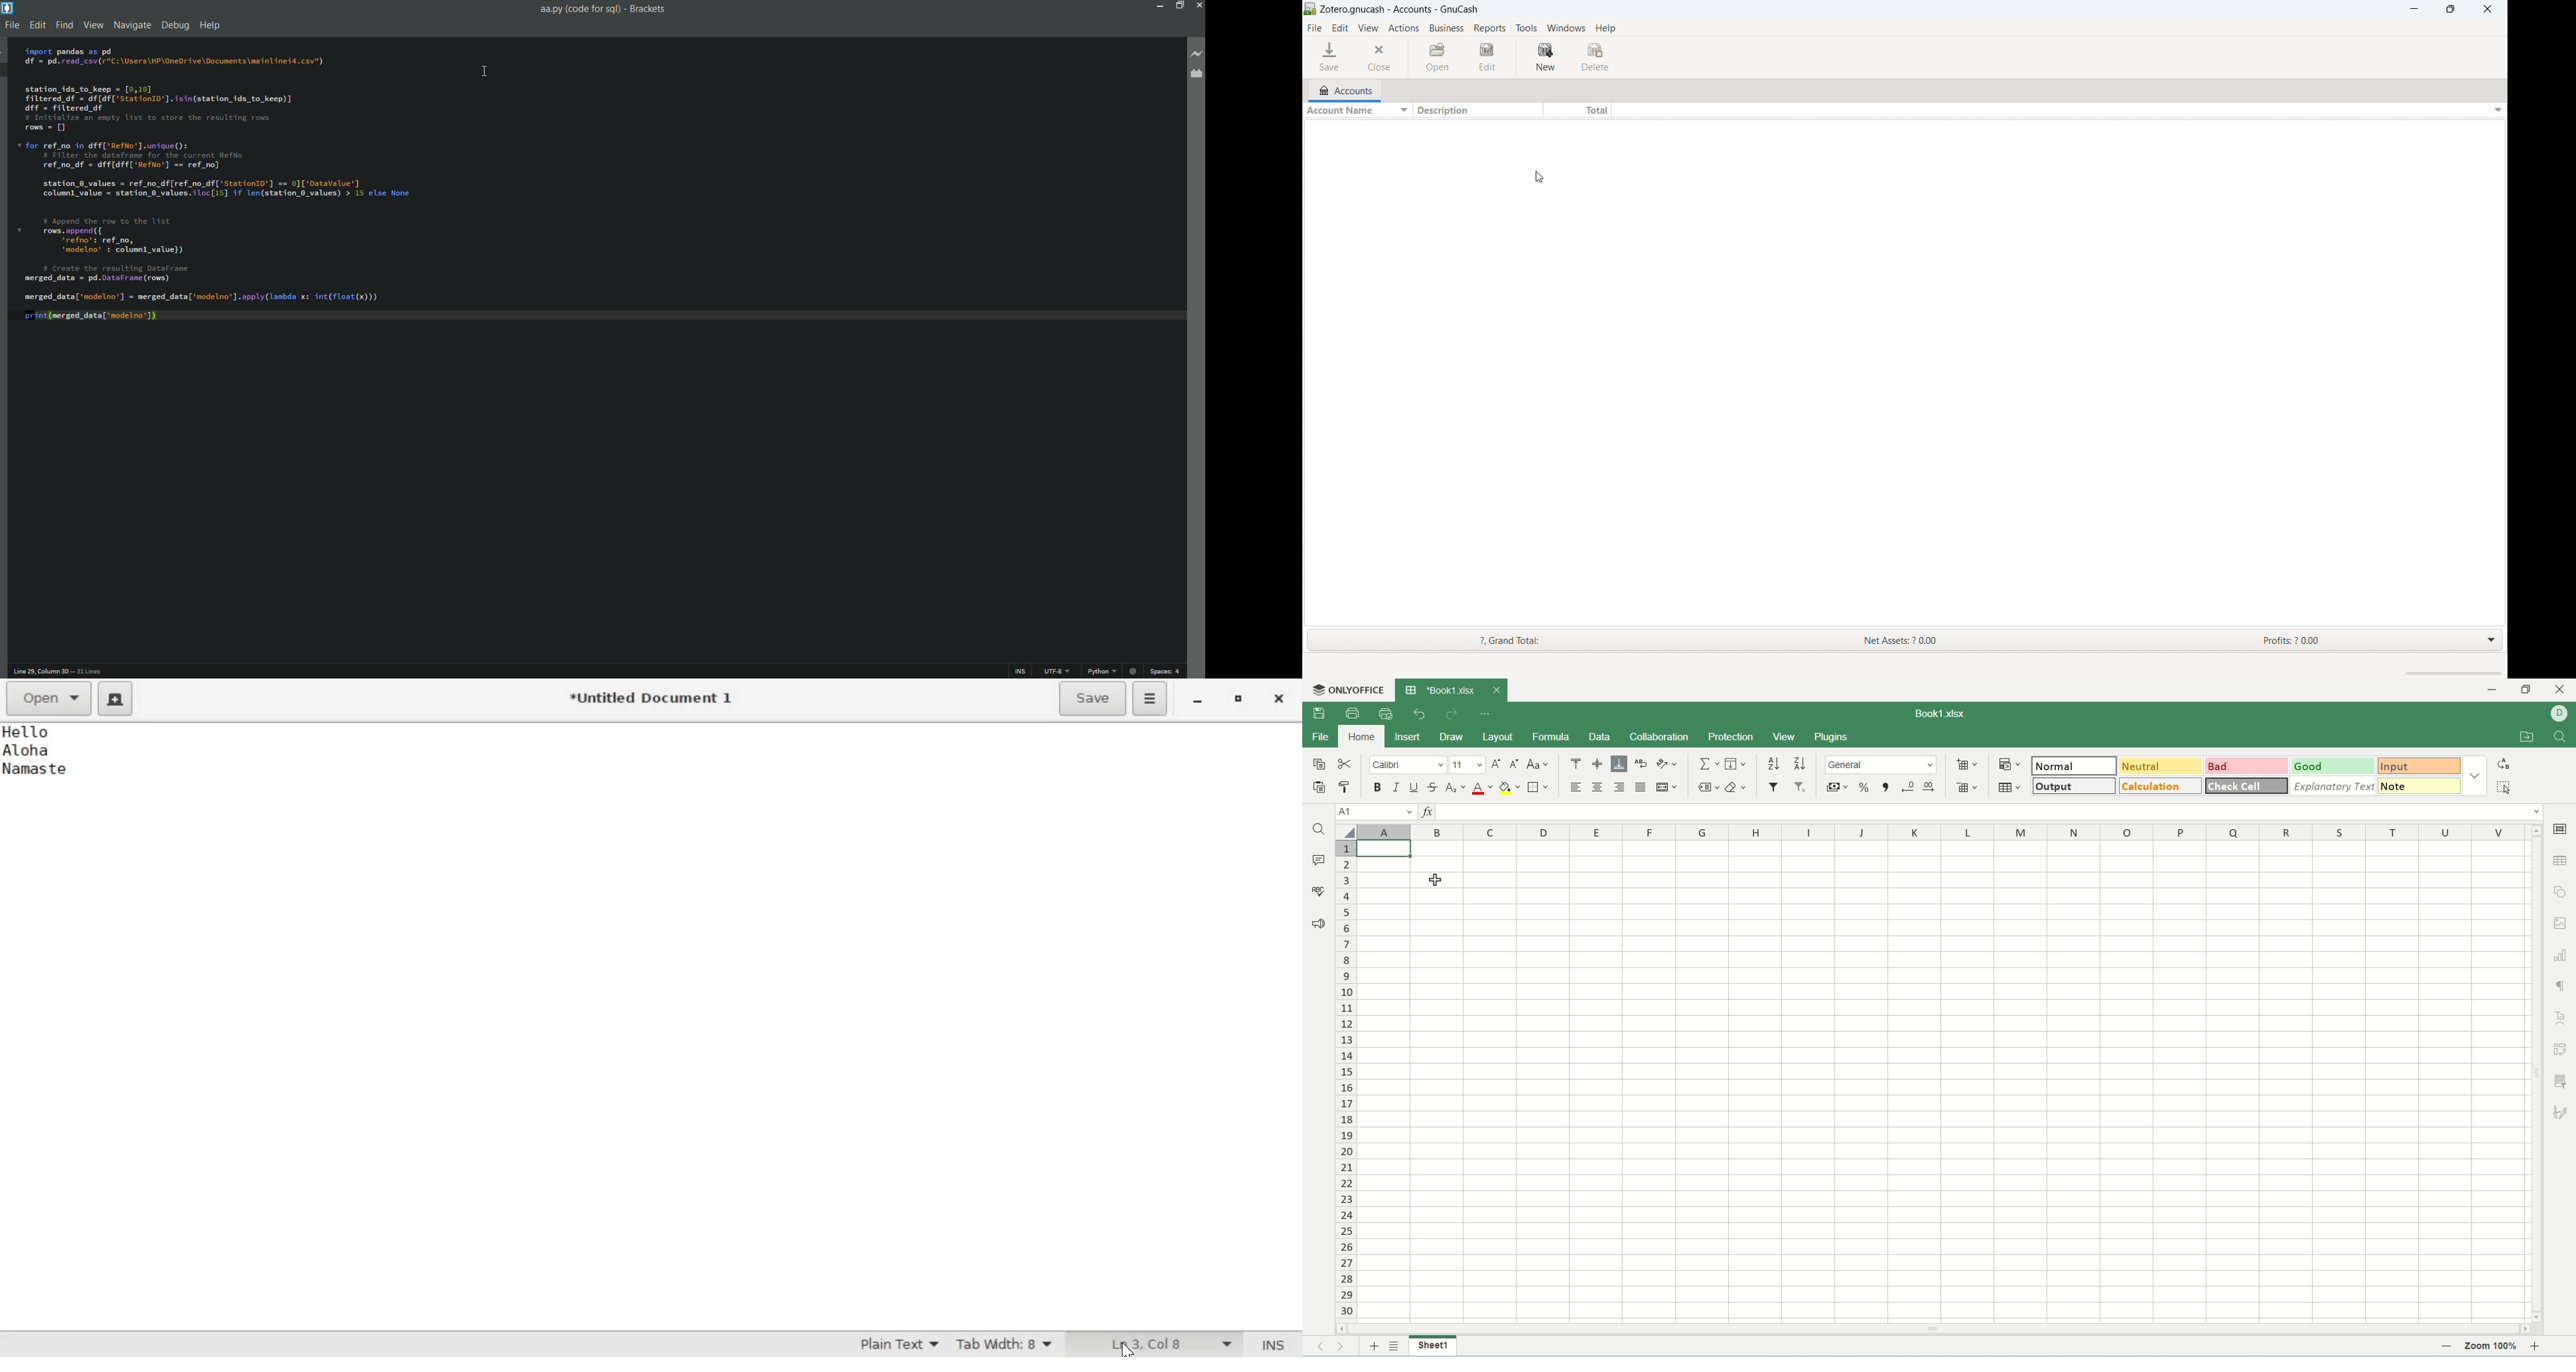 The image size is (2576, 1372). Describe the element at coordinates (2562, 1111) in the screenshot. I see `signature settings` at that location.